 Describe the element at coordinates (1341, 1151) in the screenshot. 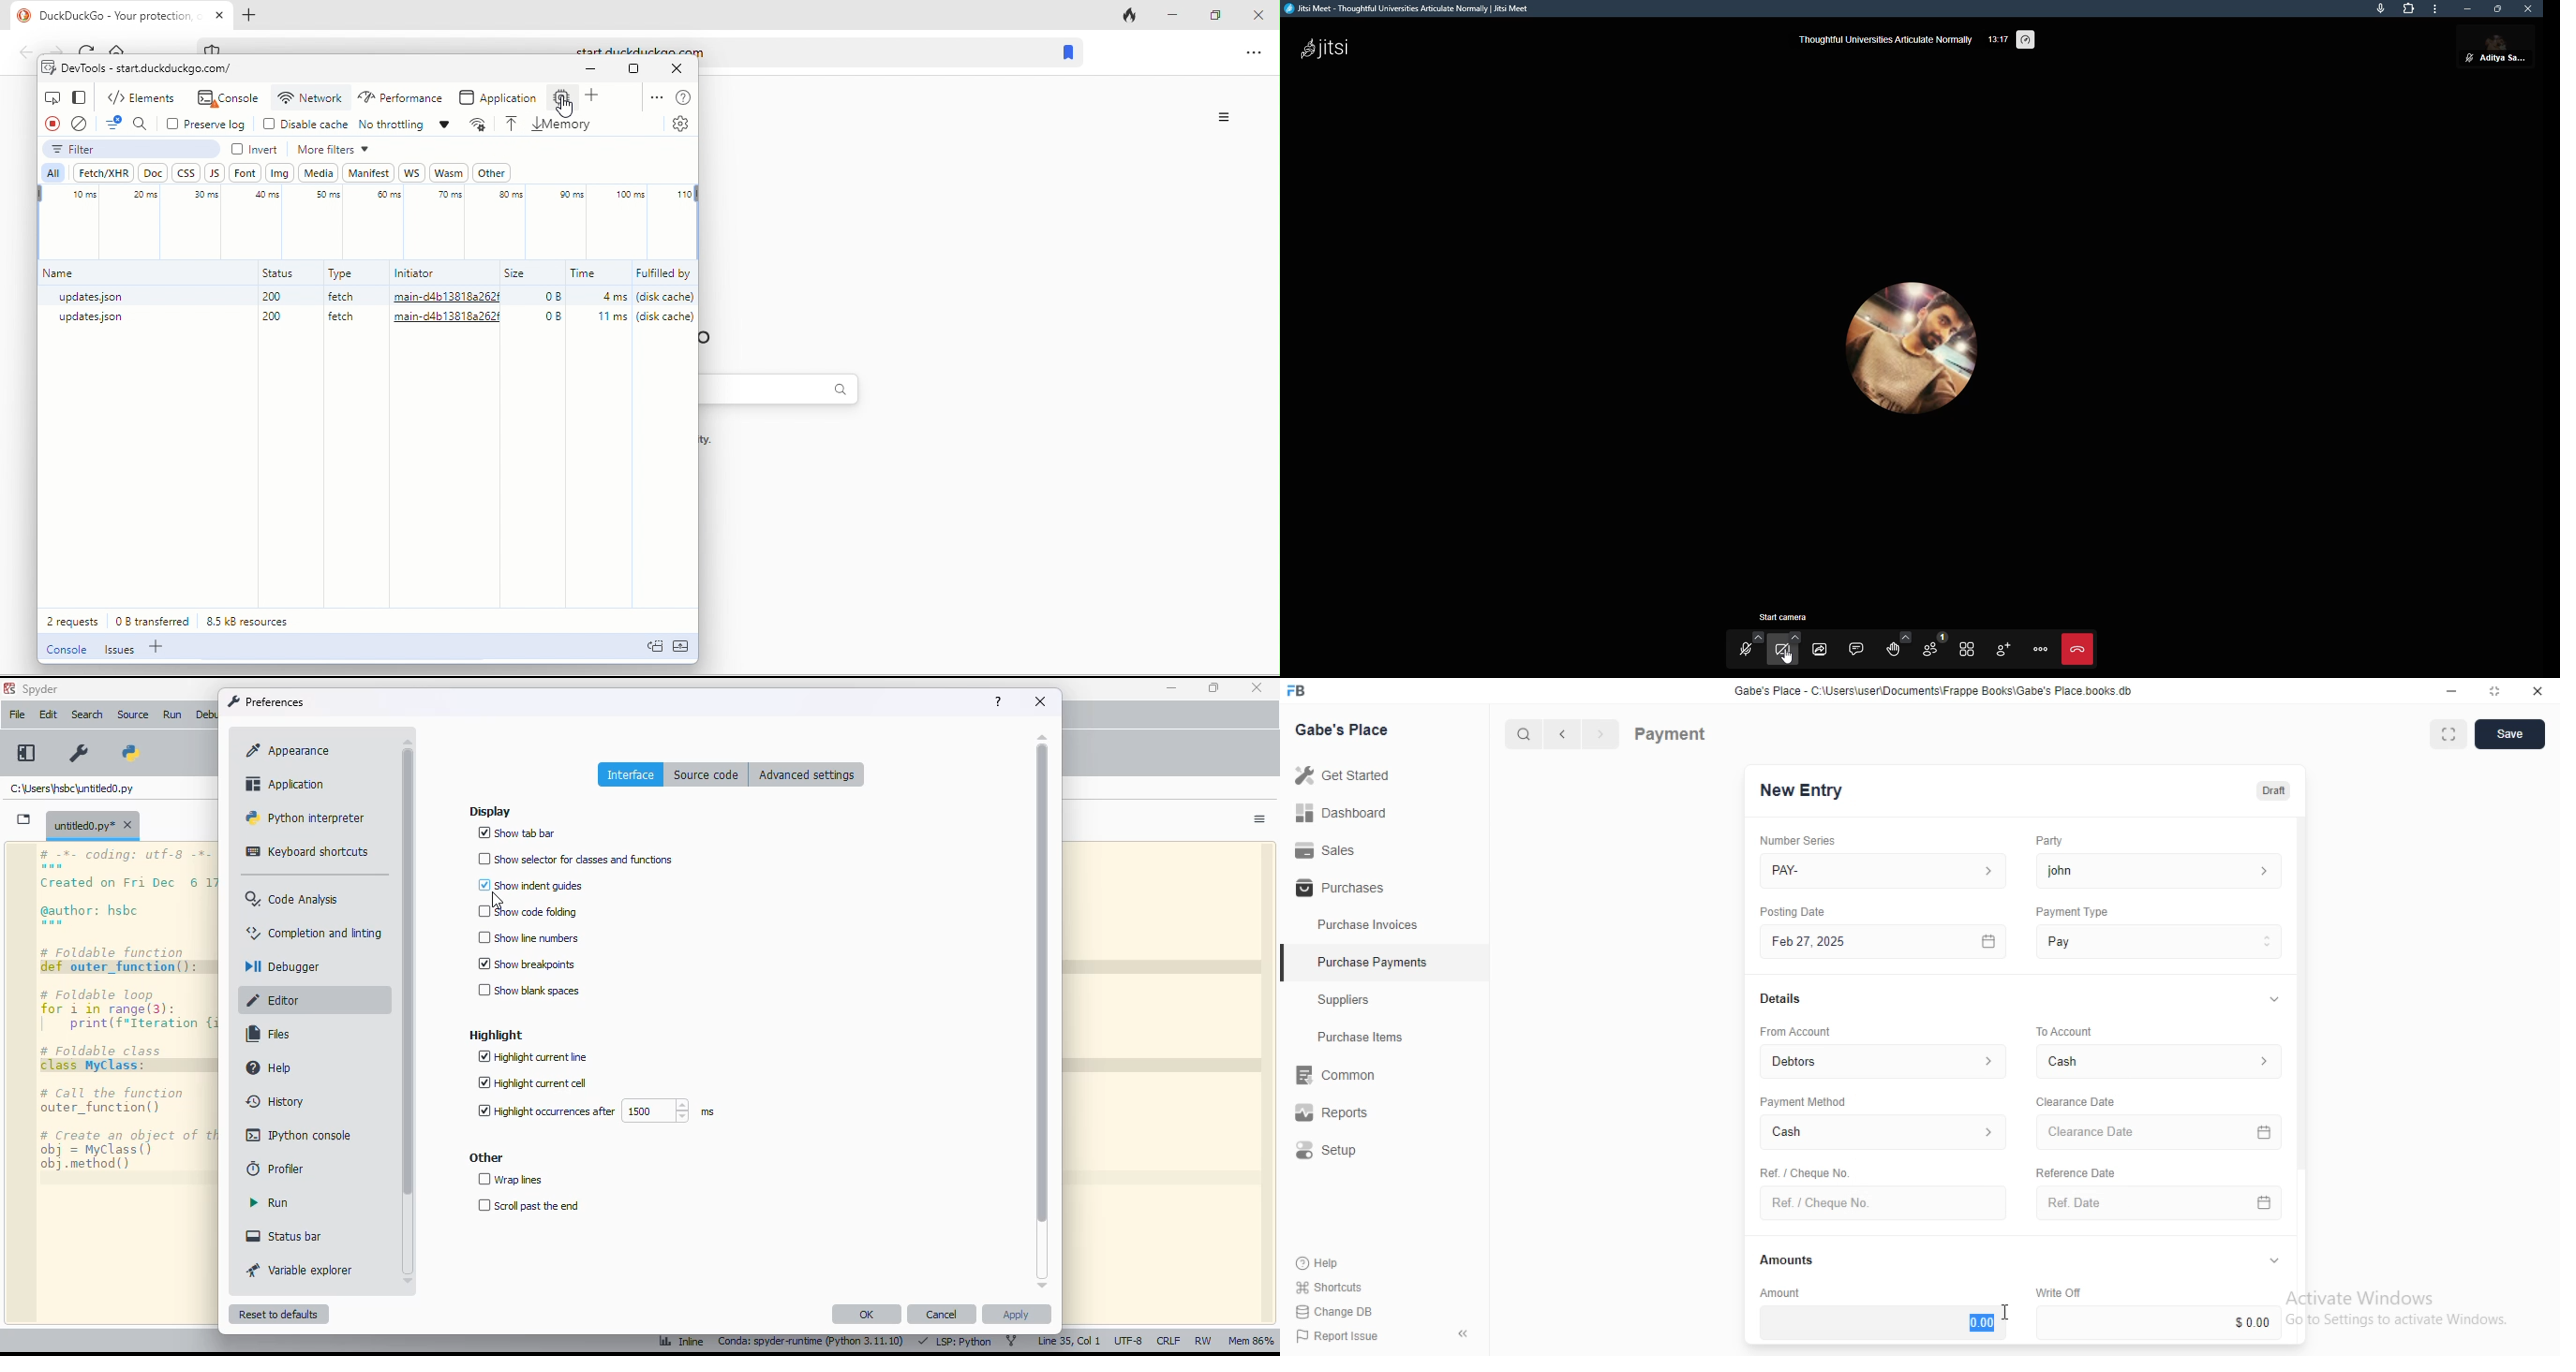

I see `Setup` at that location.